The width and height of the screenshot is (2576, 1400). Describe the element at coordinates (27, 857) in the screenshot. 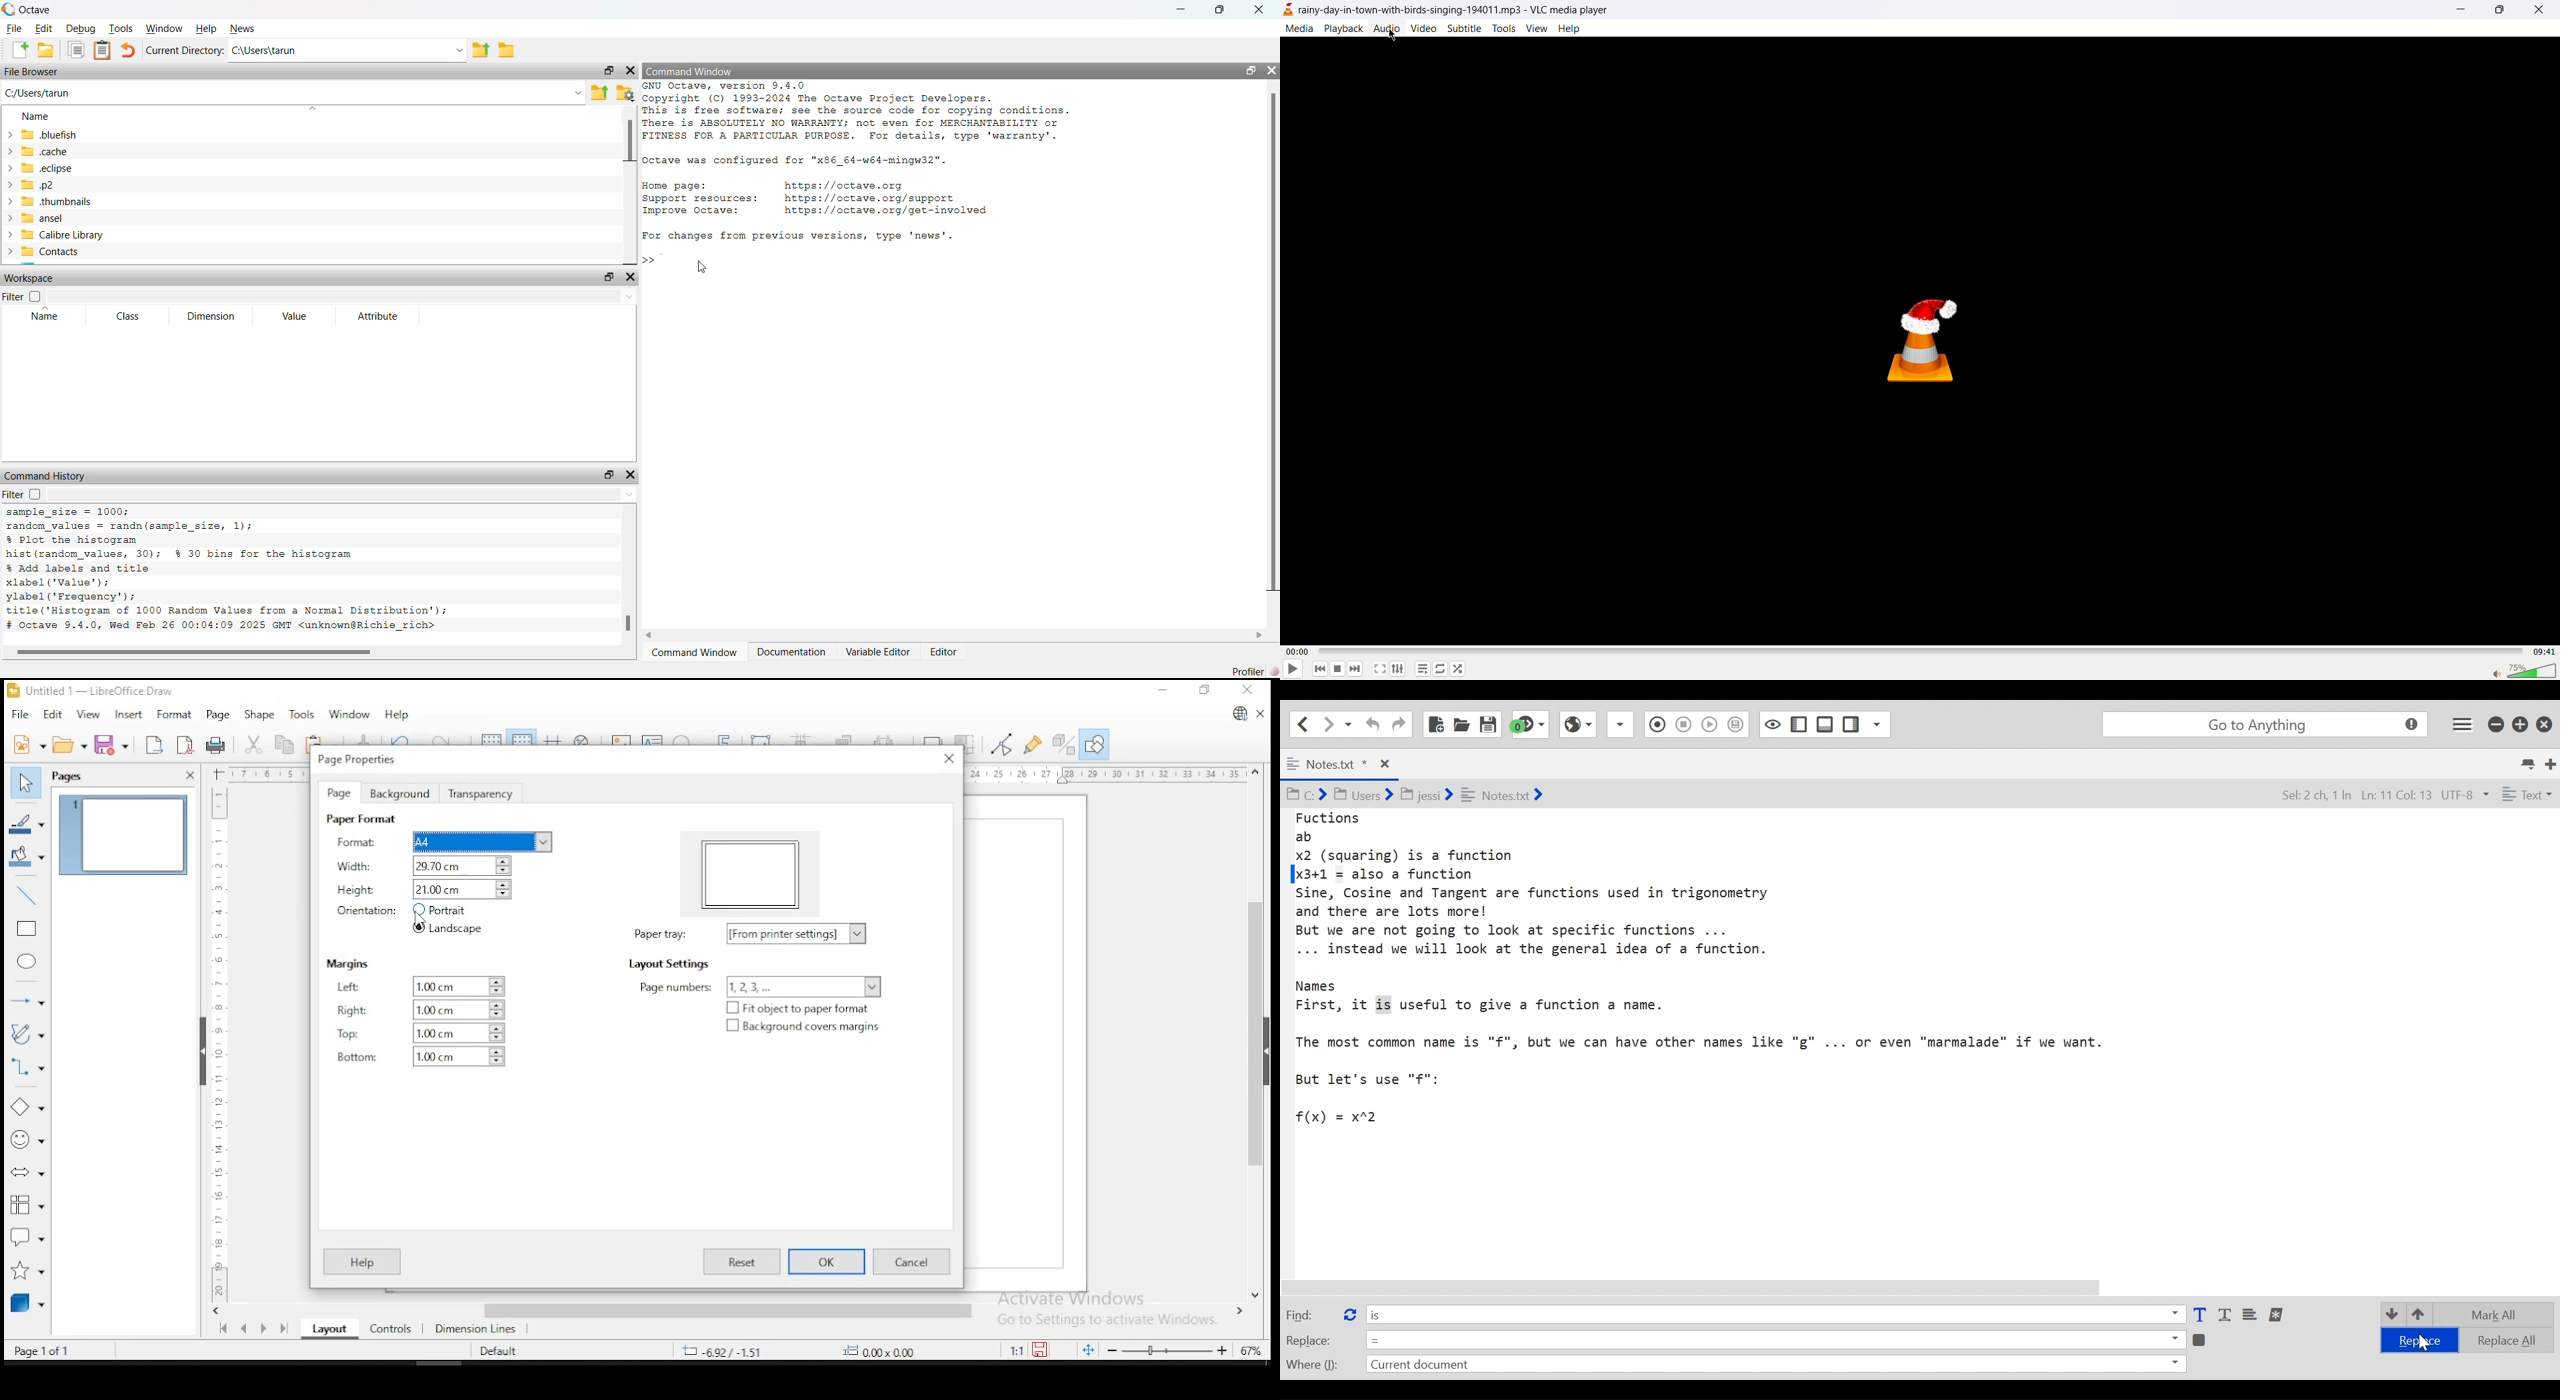

I see `fill color` at that location.